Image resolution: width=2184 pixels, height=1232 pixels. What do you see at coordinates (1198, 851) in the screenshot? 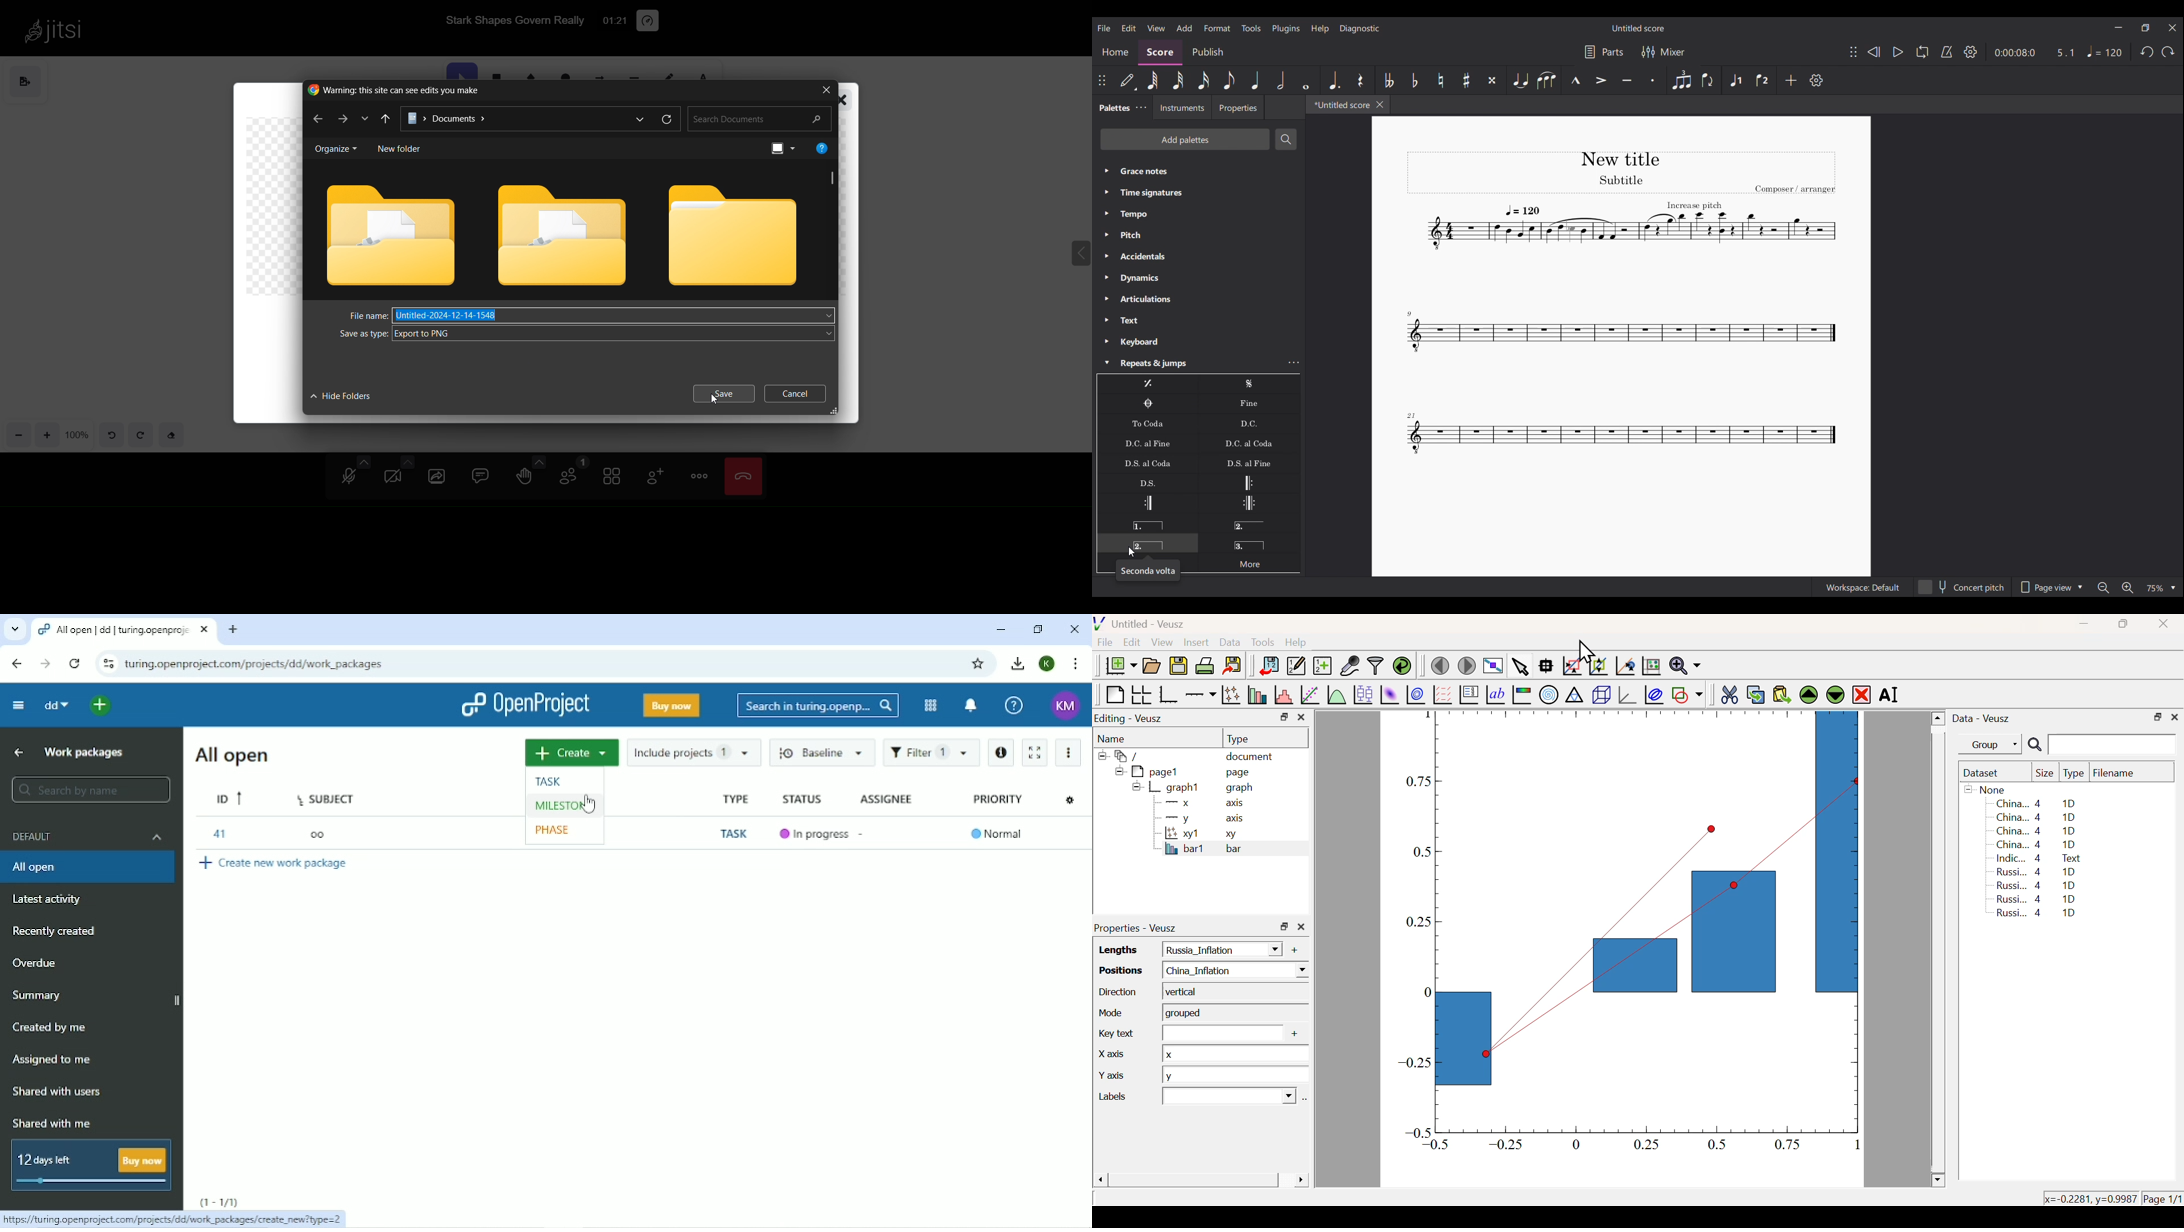
I see `bar1 bar` at bounding box center [1198, 851].